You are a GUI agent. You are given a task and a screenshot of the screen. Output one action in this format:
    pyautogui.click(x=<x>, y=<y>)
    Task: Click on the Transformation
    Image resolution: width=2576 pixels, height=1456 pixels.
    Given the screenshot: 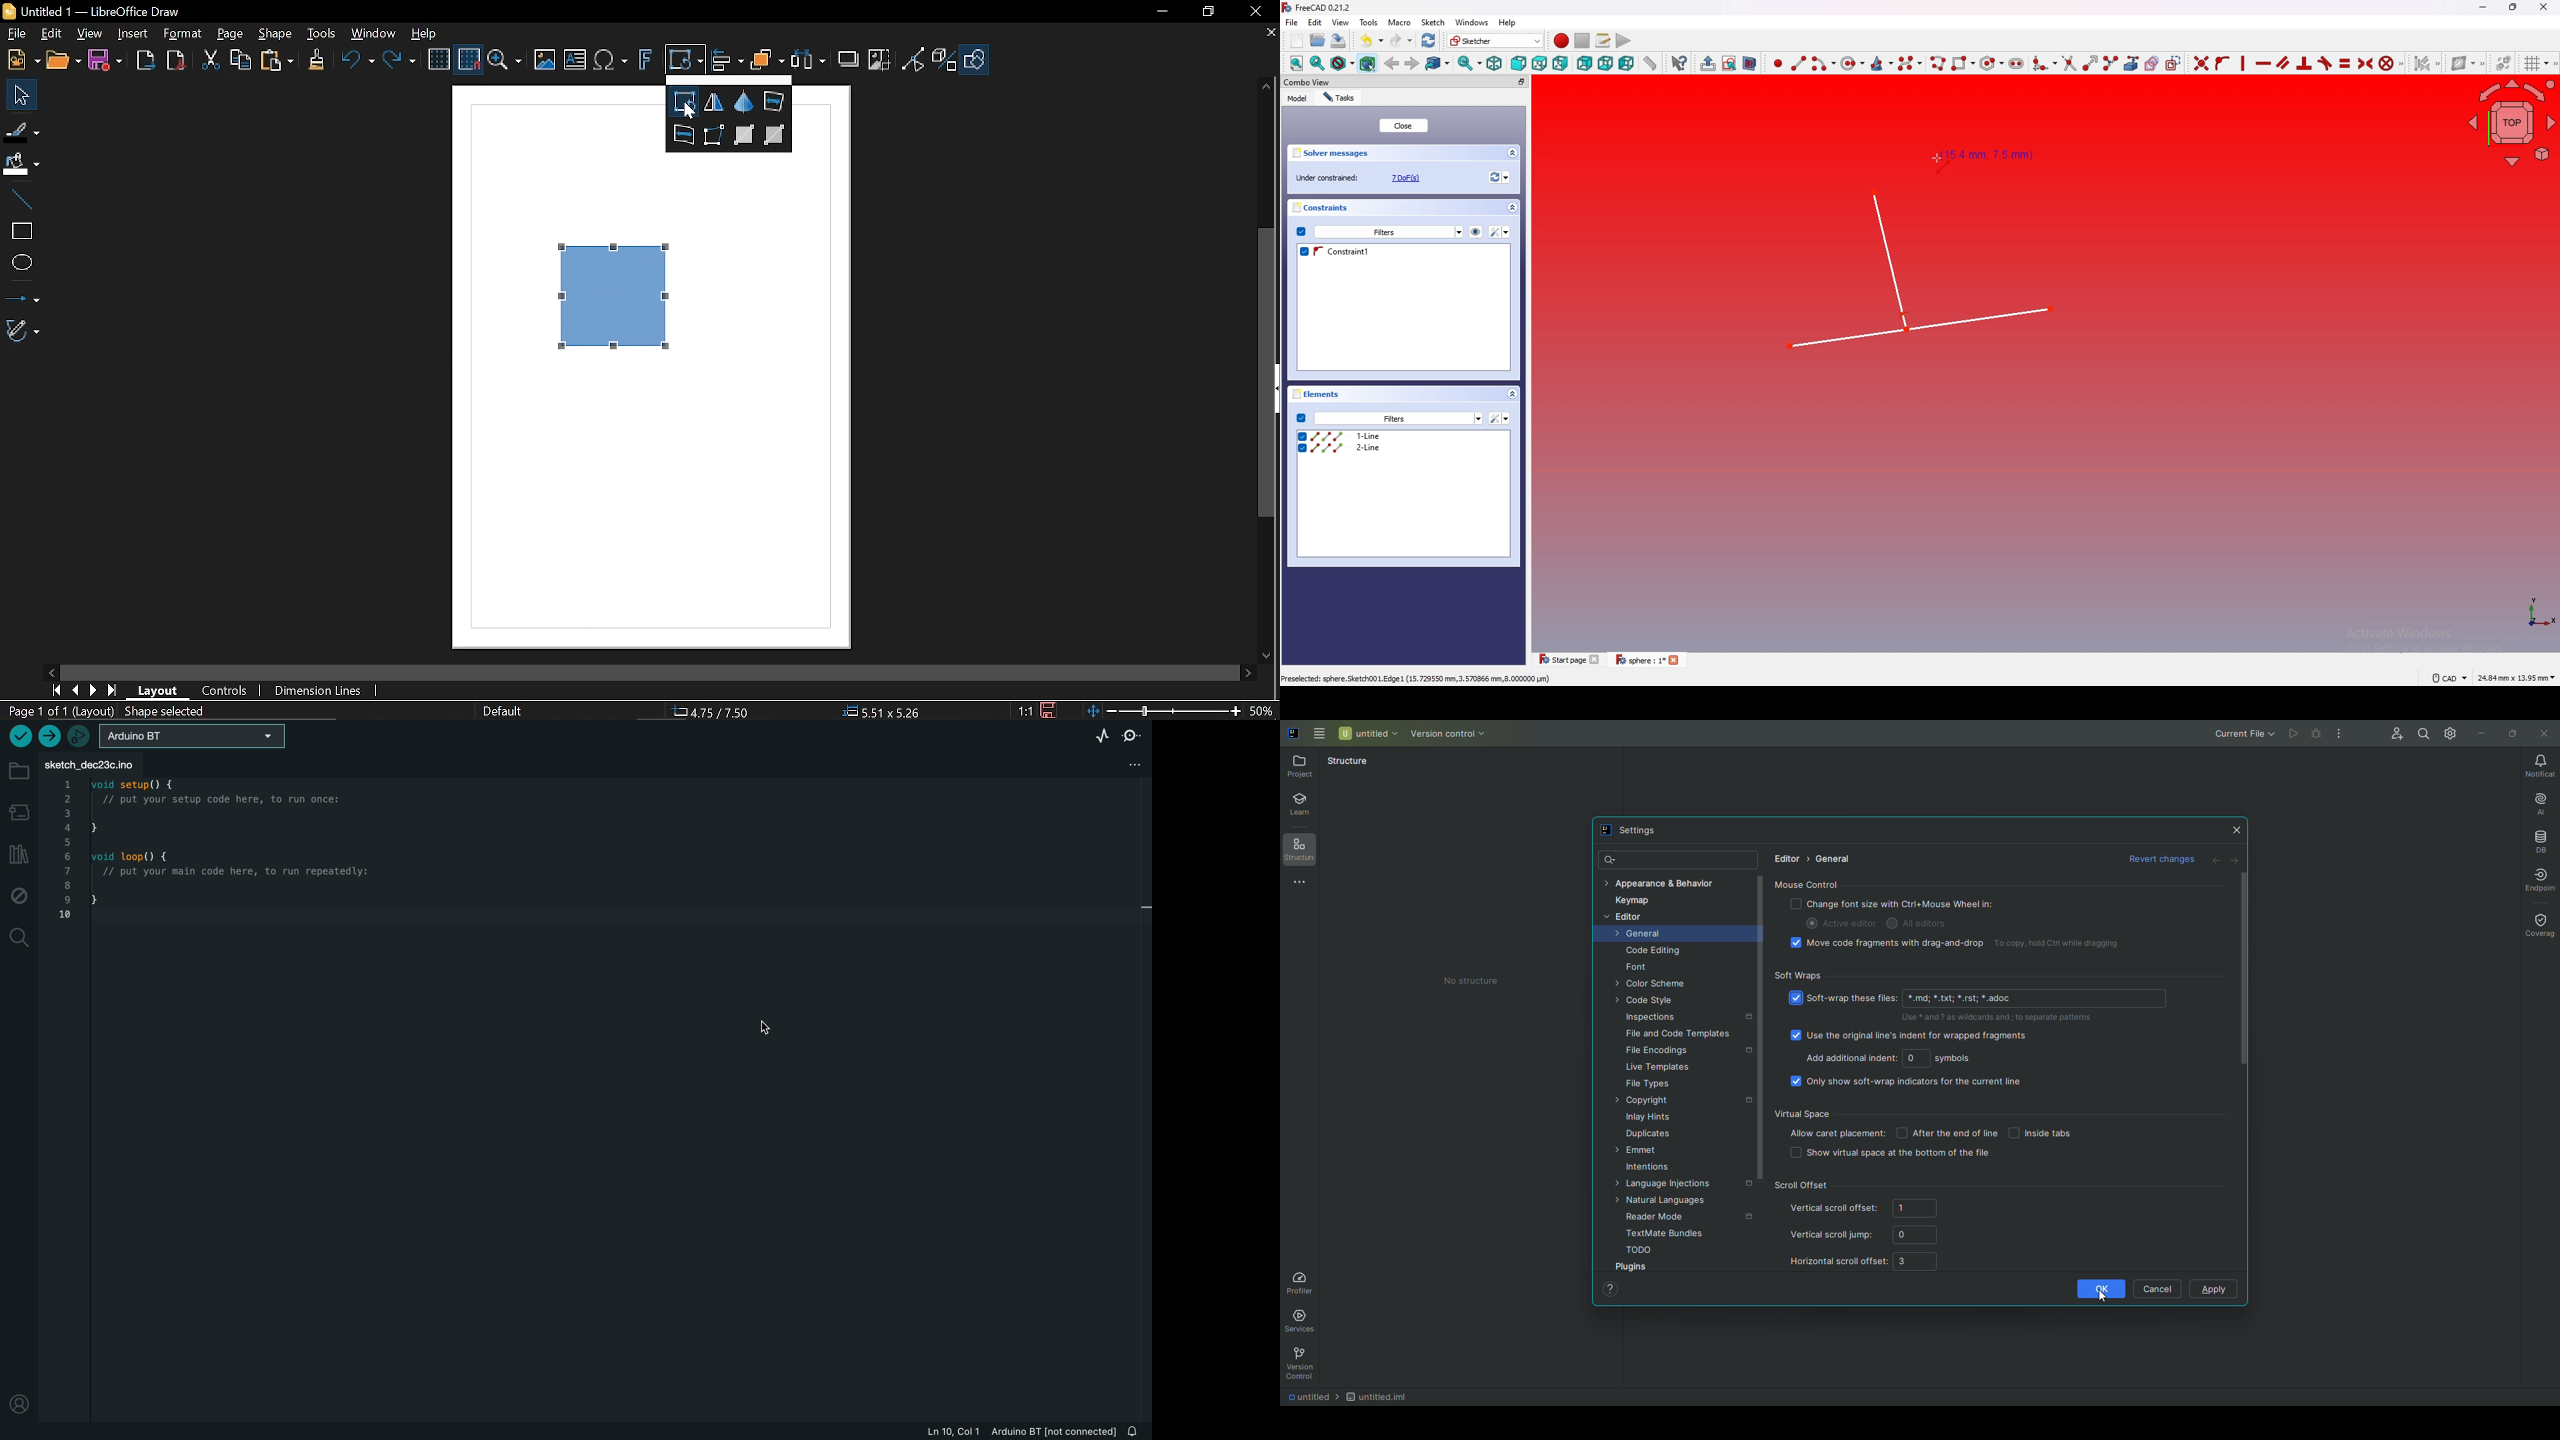 What is the action you would take?
    pyautogui.click(x=683, y=61)
    